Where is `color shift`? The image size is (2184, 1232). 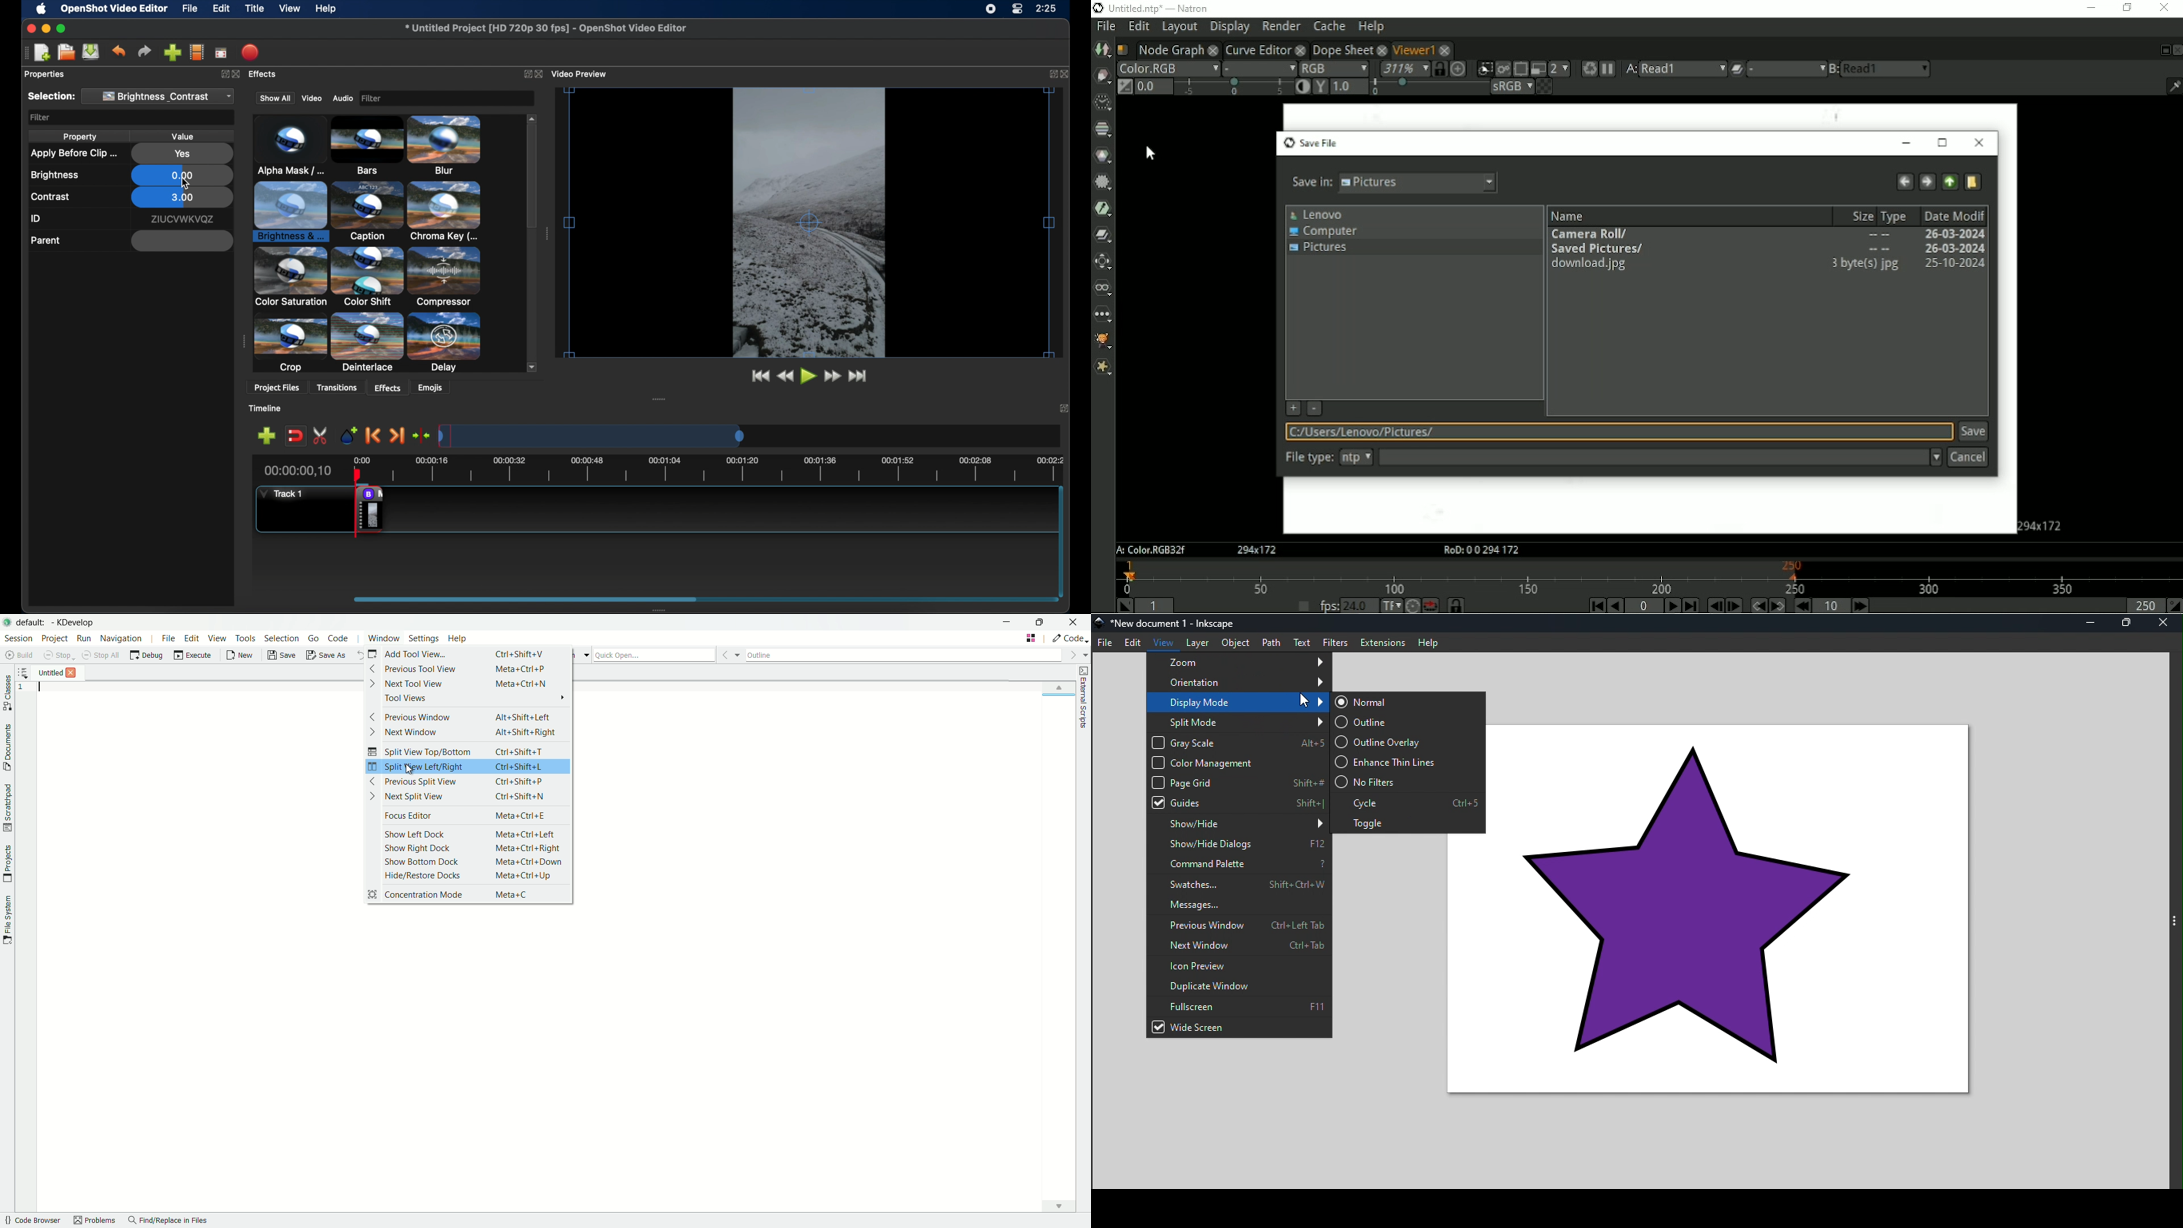 color shift is located at coordinates (449, 212).